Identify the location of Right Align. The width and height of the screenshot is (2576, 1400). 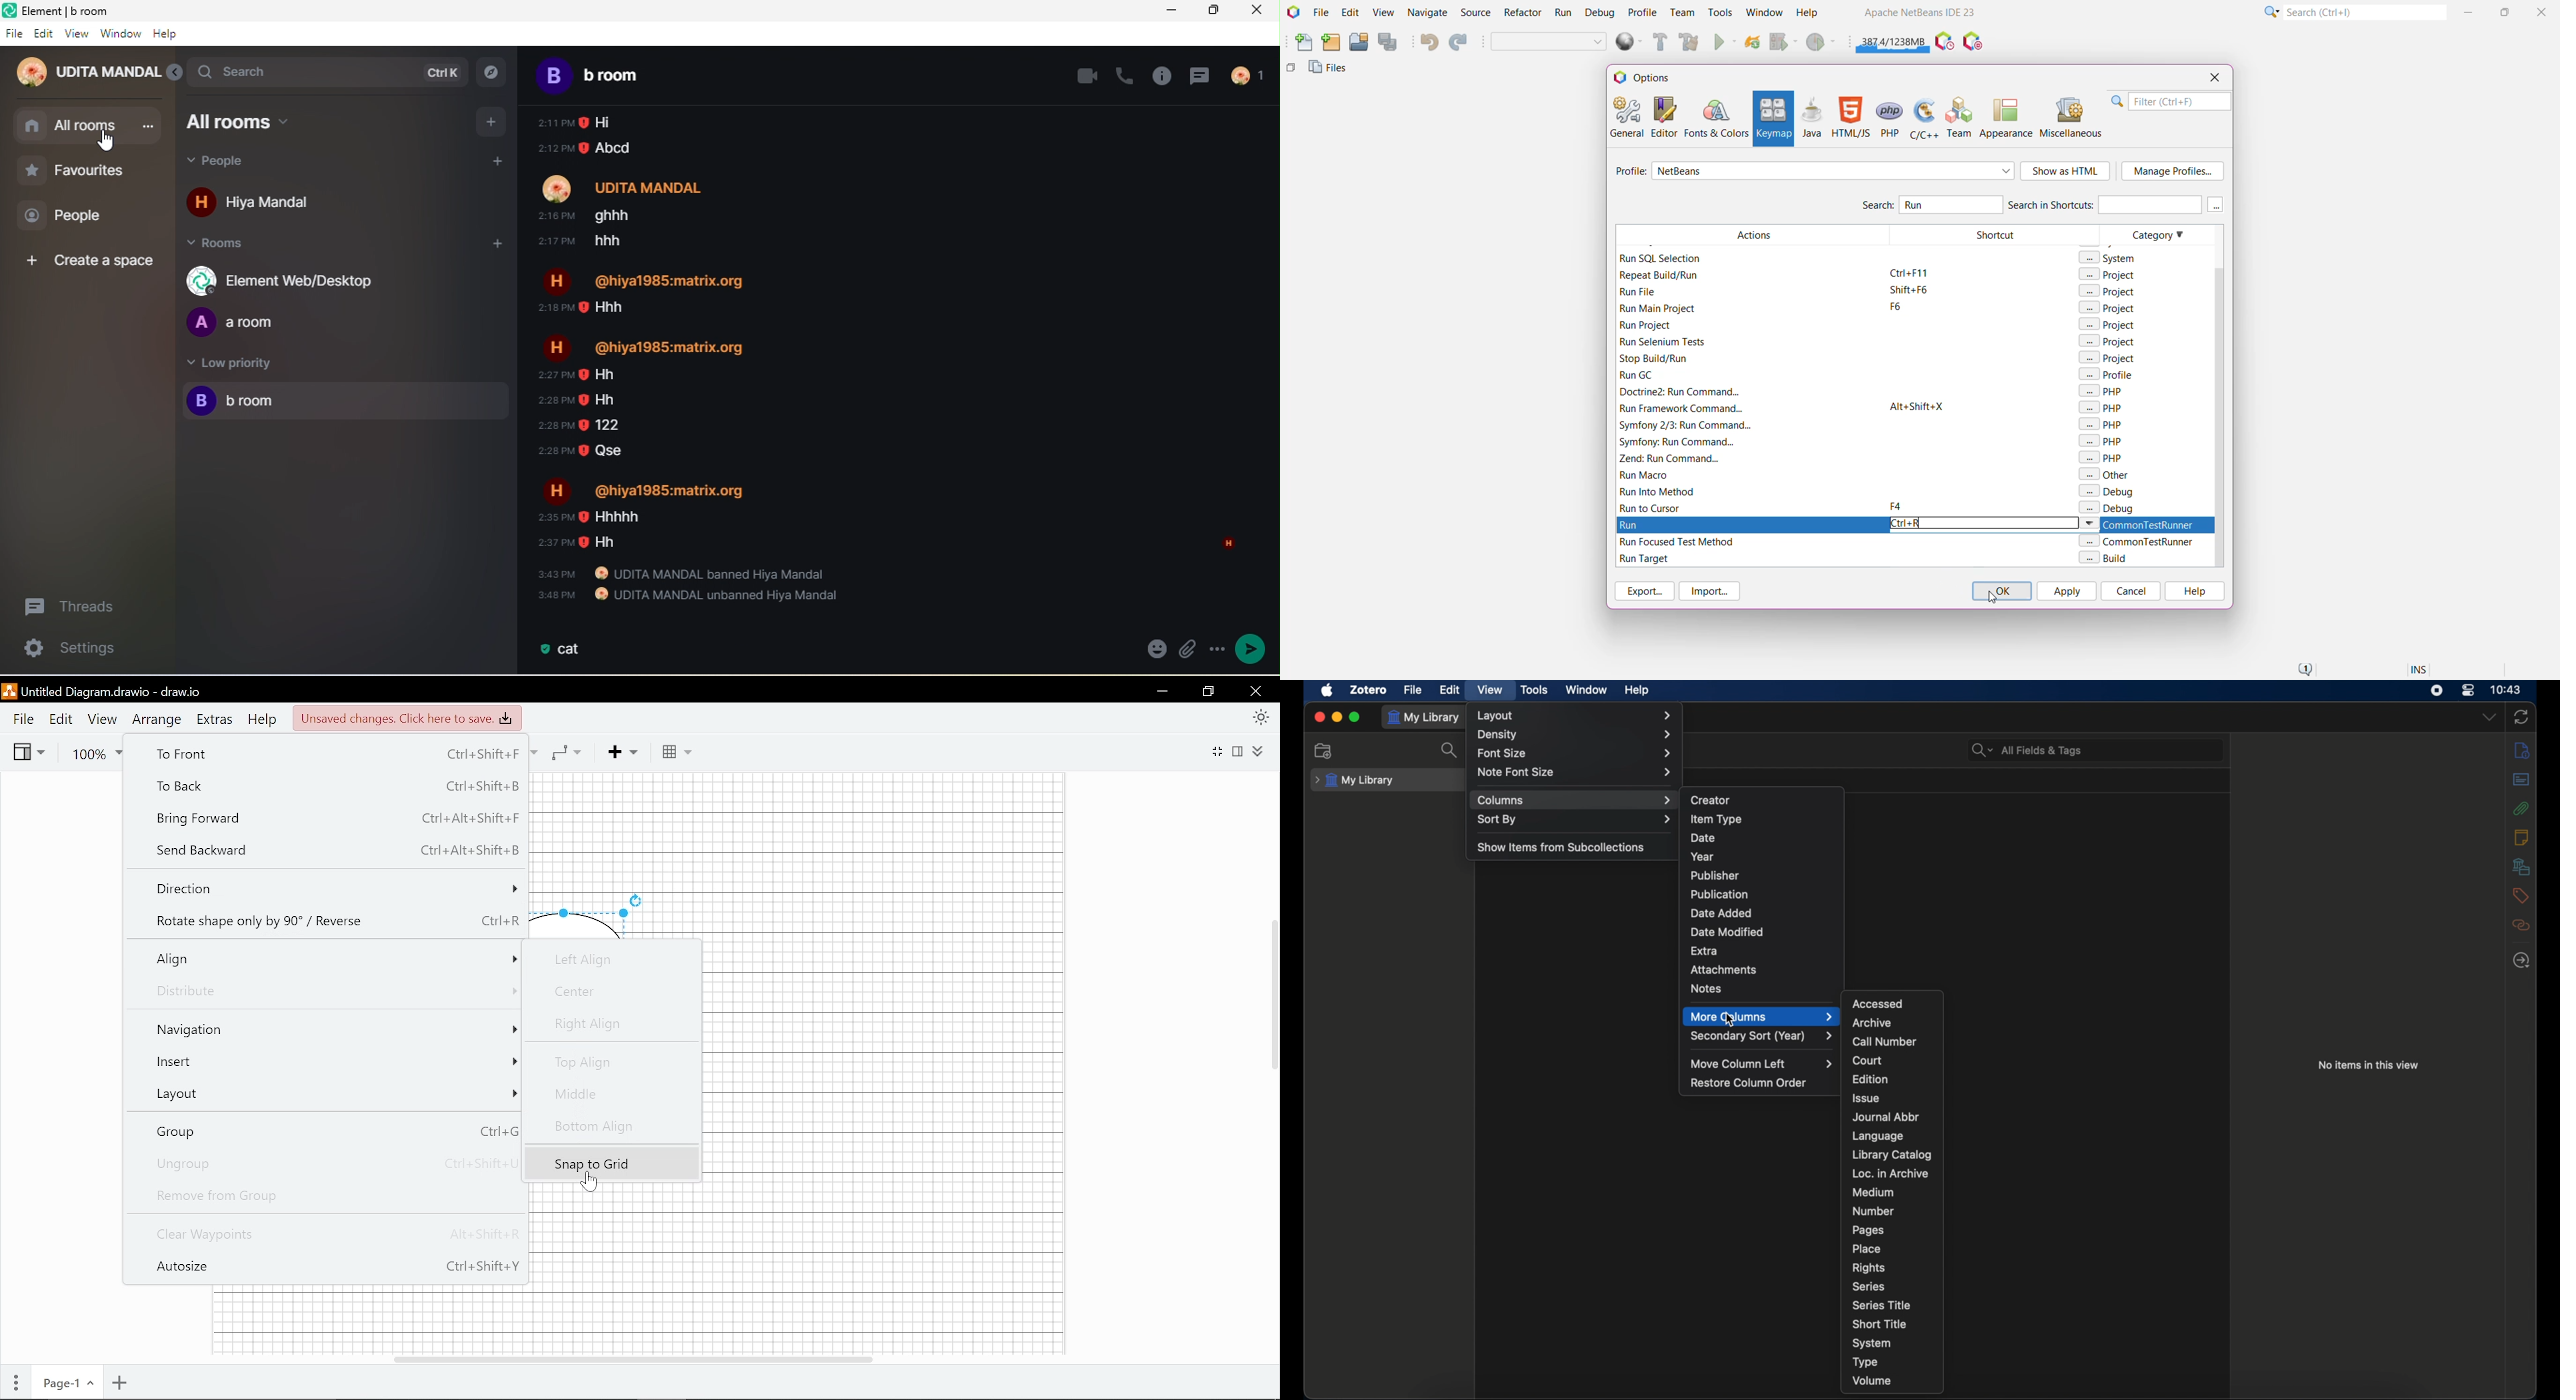
(608, 1024).